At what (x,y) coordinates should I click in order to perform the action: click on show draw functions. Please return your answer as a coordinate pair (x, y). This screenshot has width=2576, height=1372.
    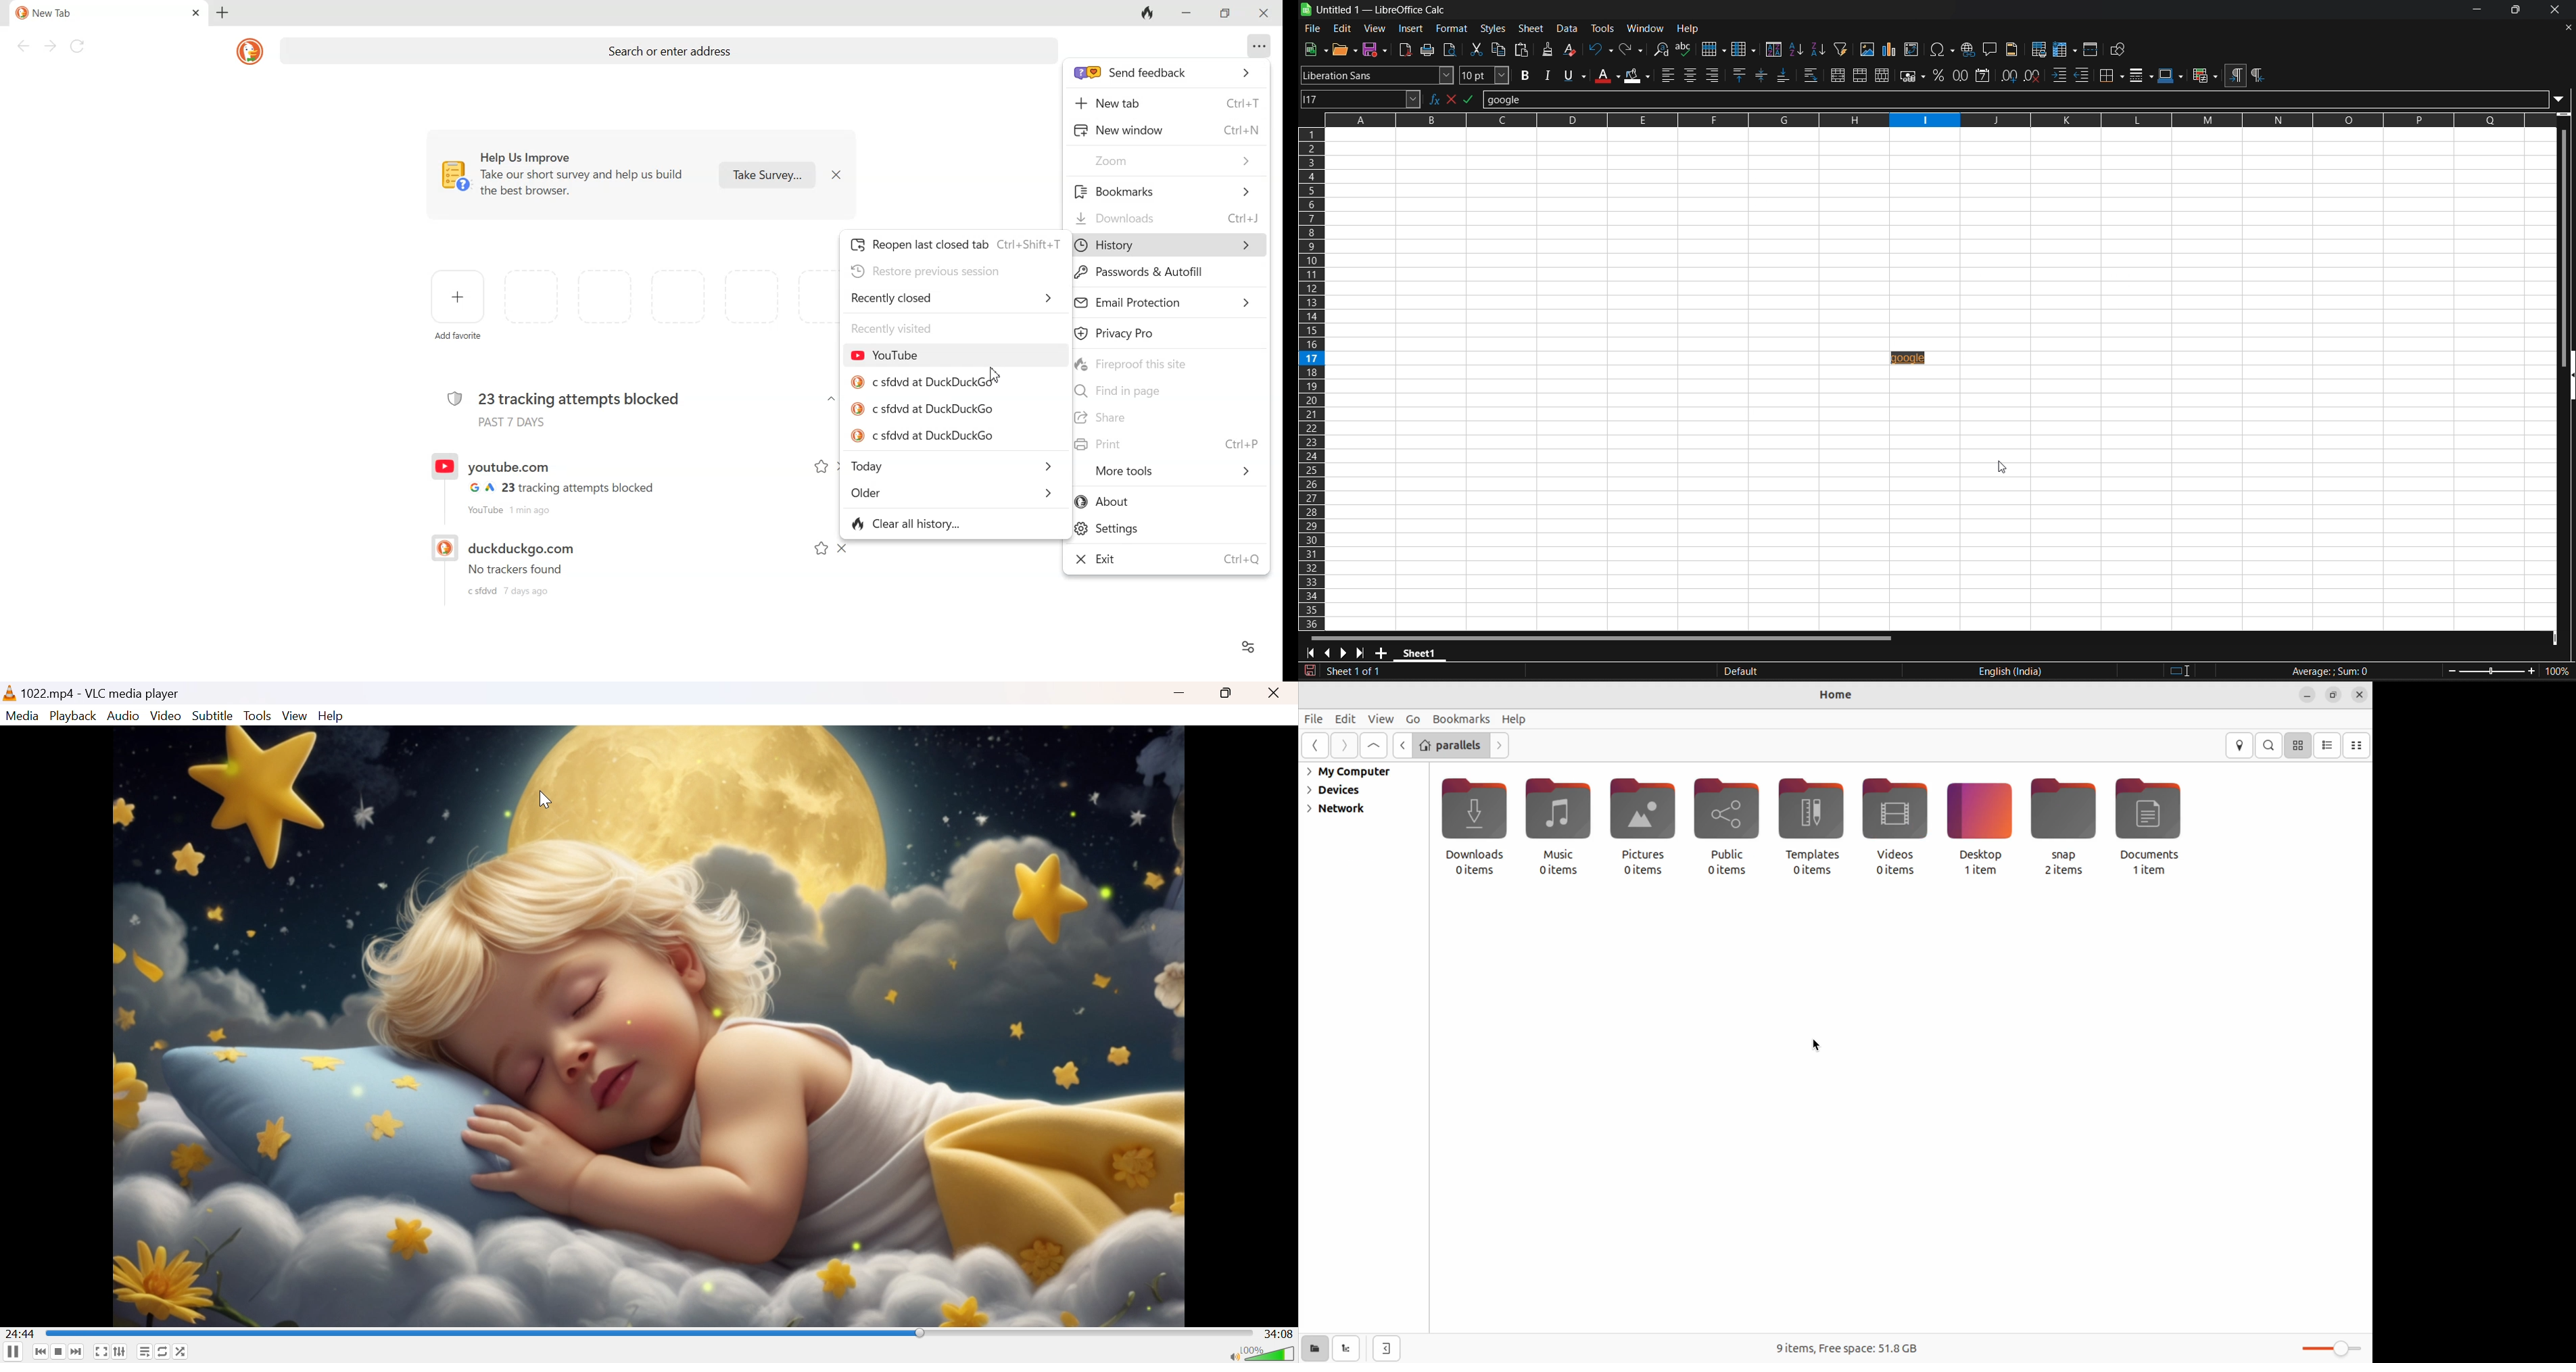
    Looking at the image, I should click on (2120, 49).